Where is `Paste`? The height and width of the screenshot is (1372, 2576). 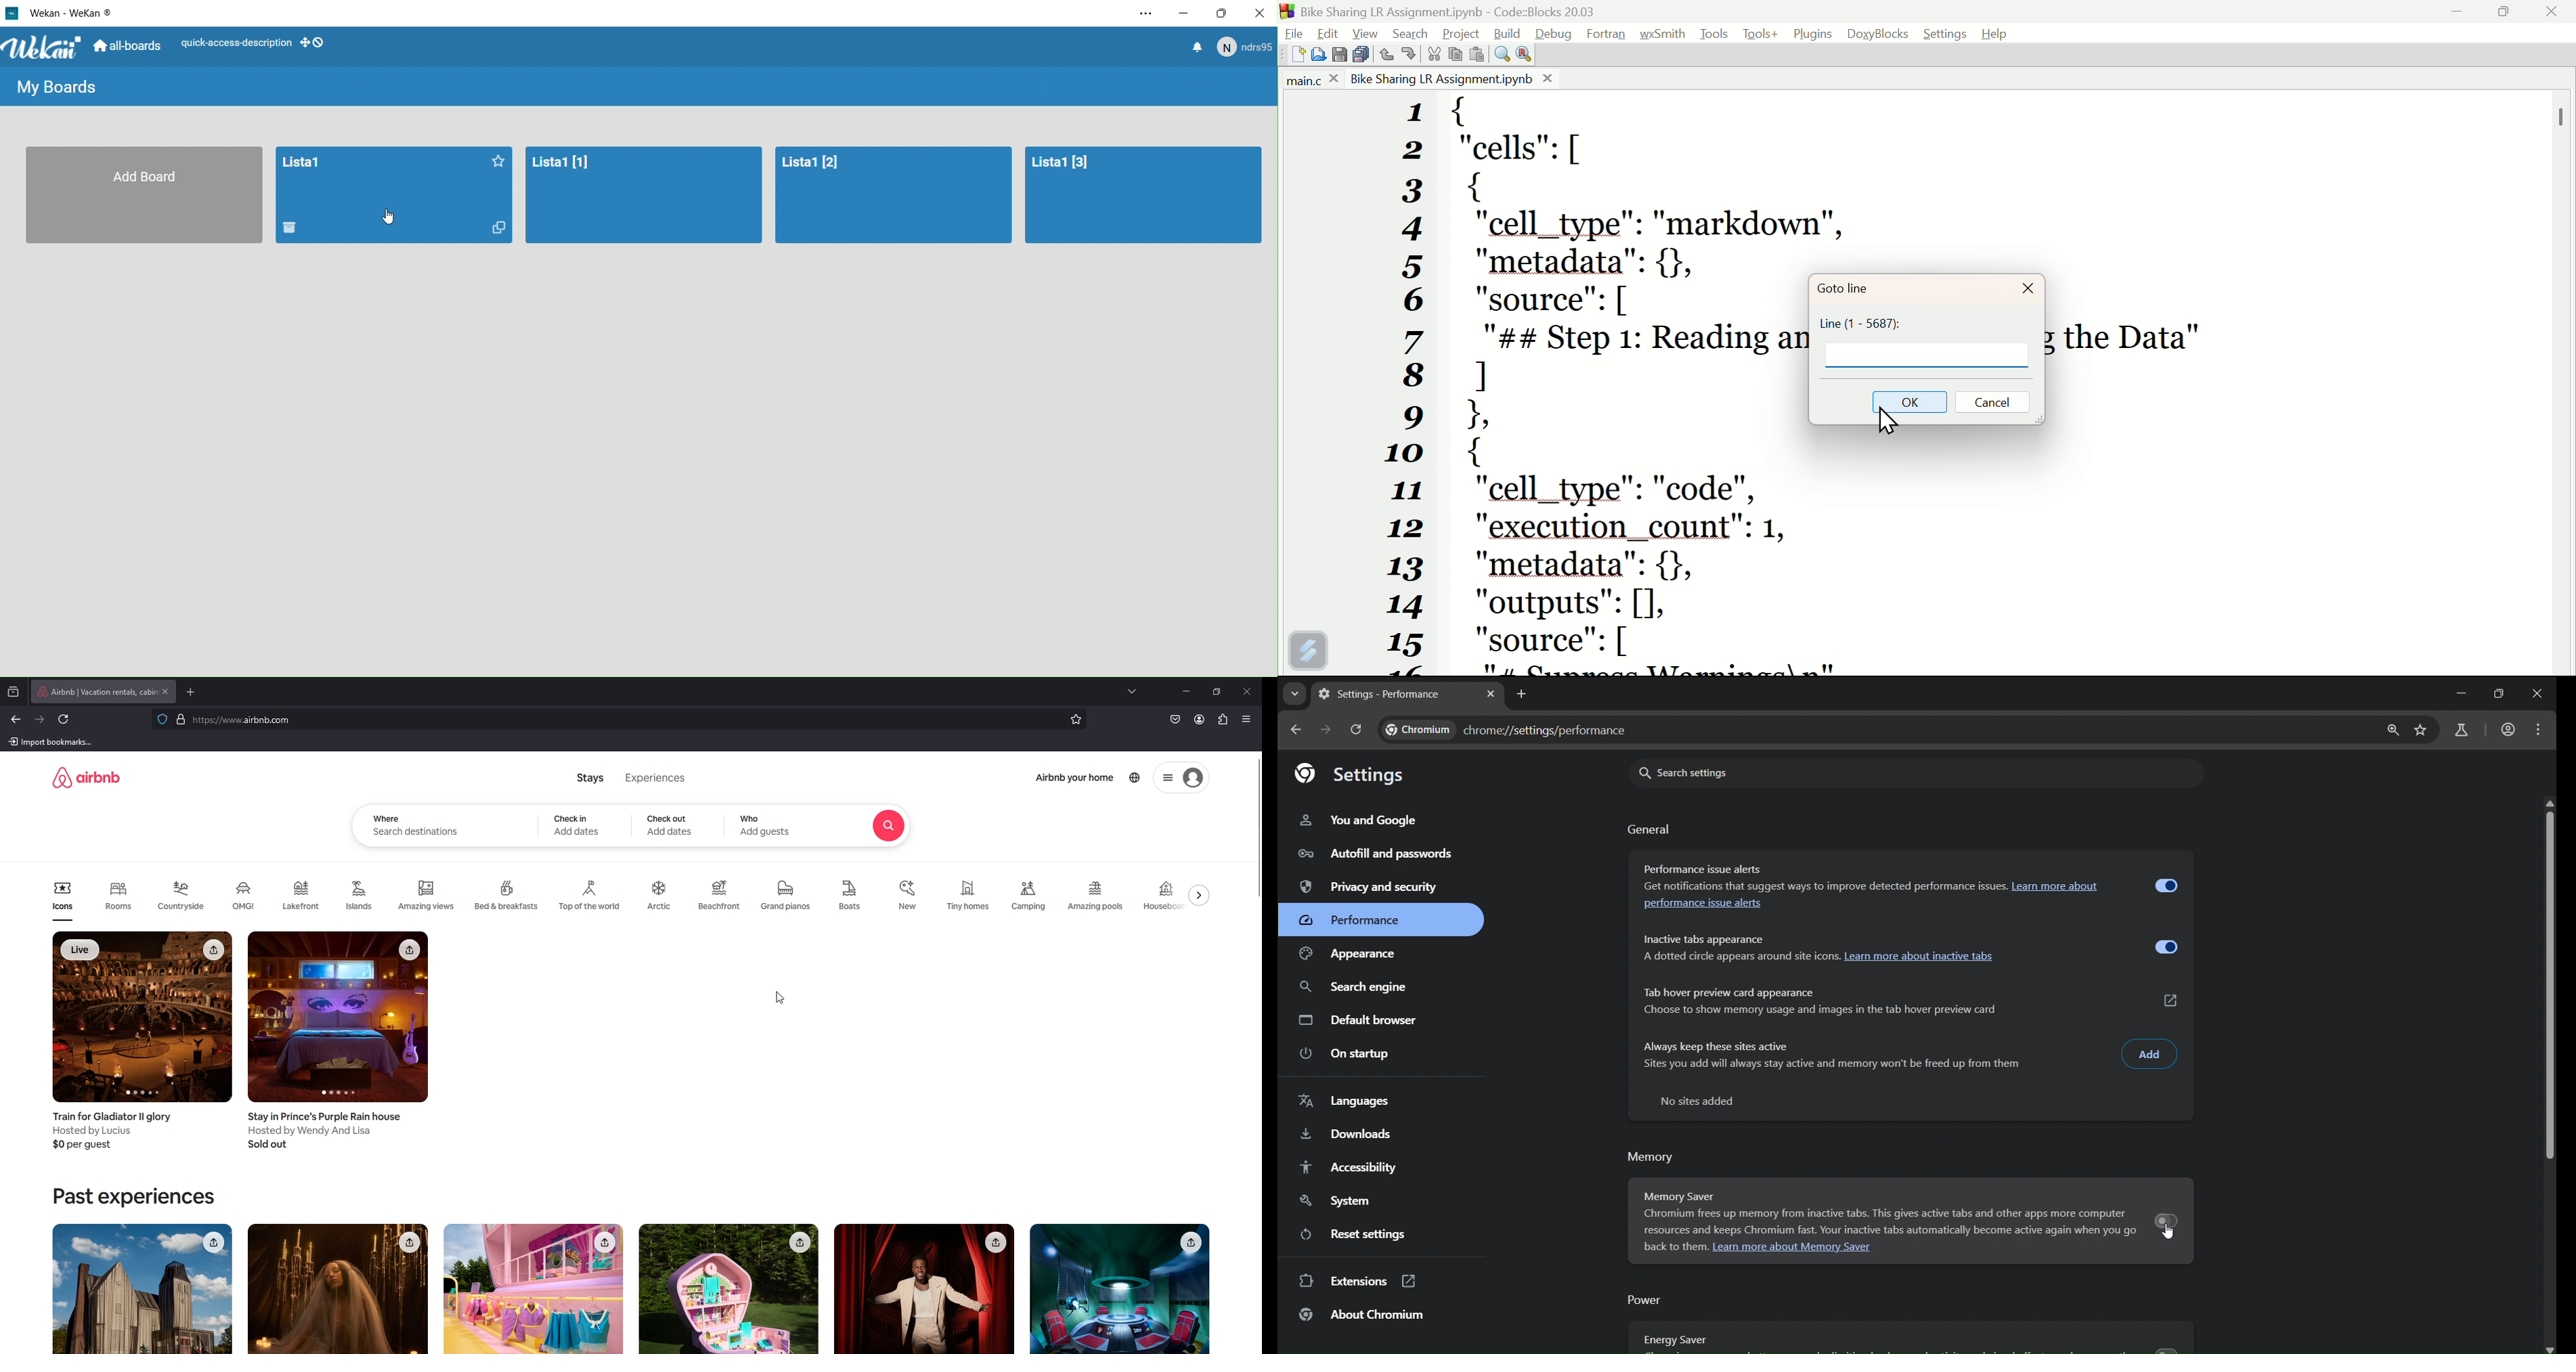 Paste is located at coordinates (1476, 53).